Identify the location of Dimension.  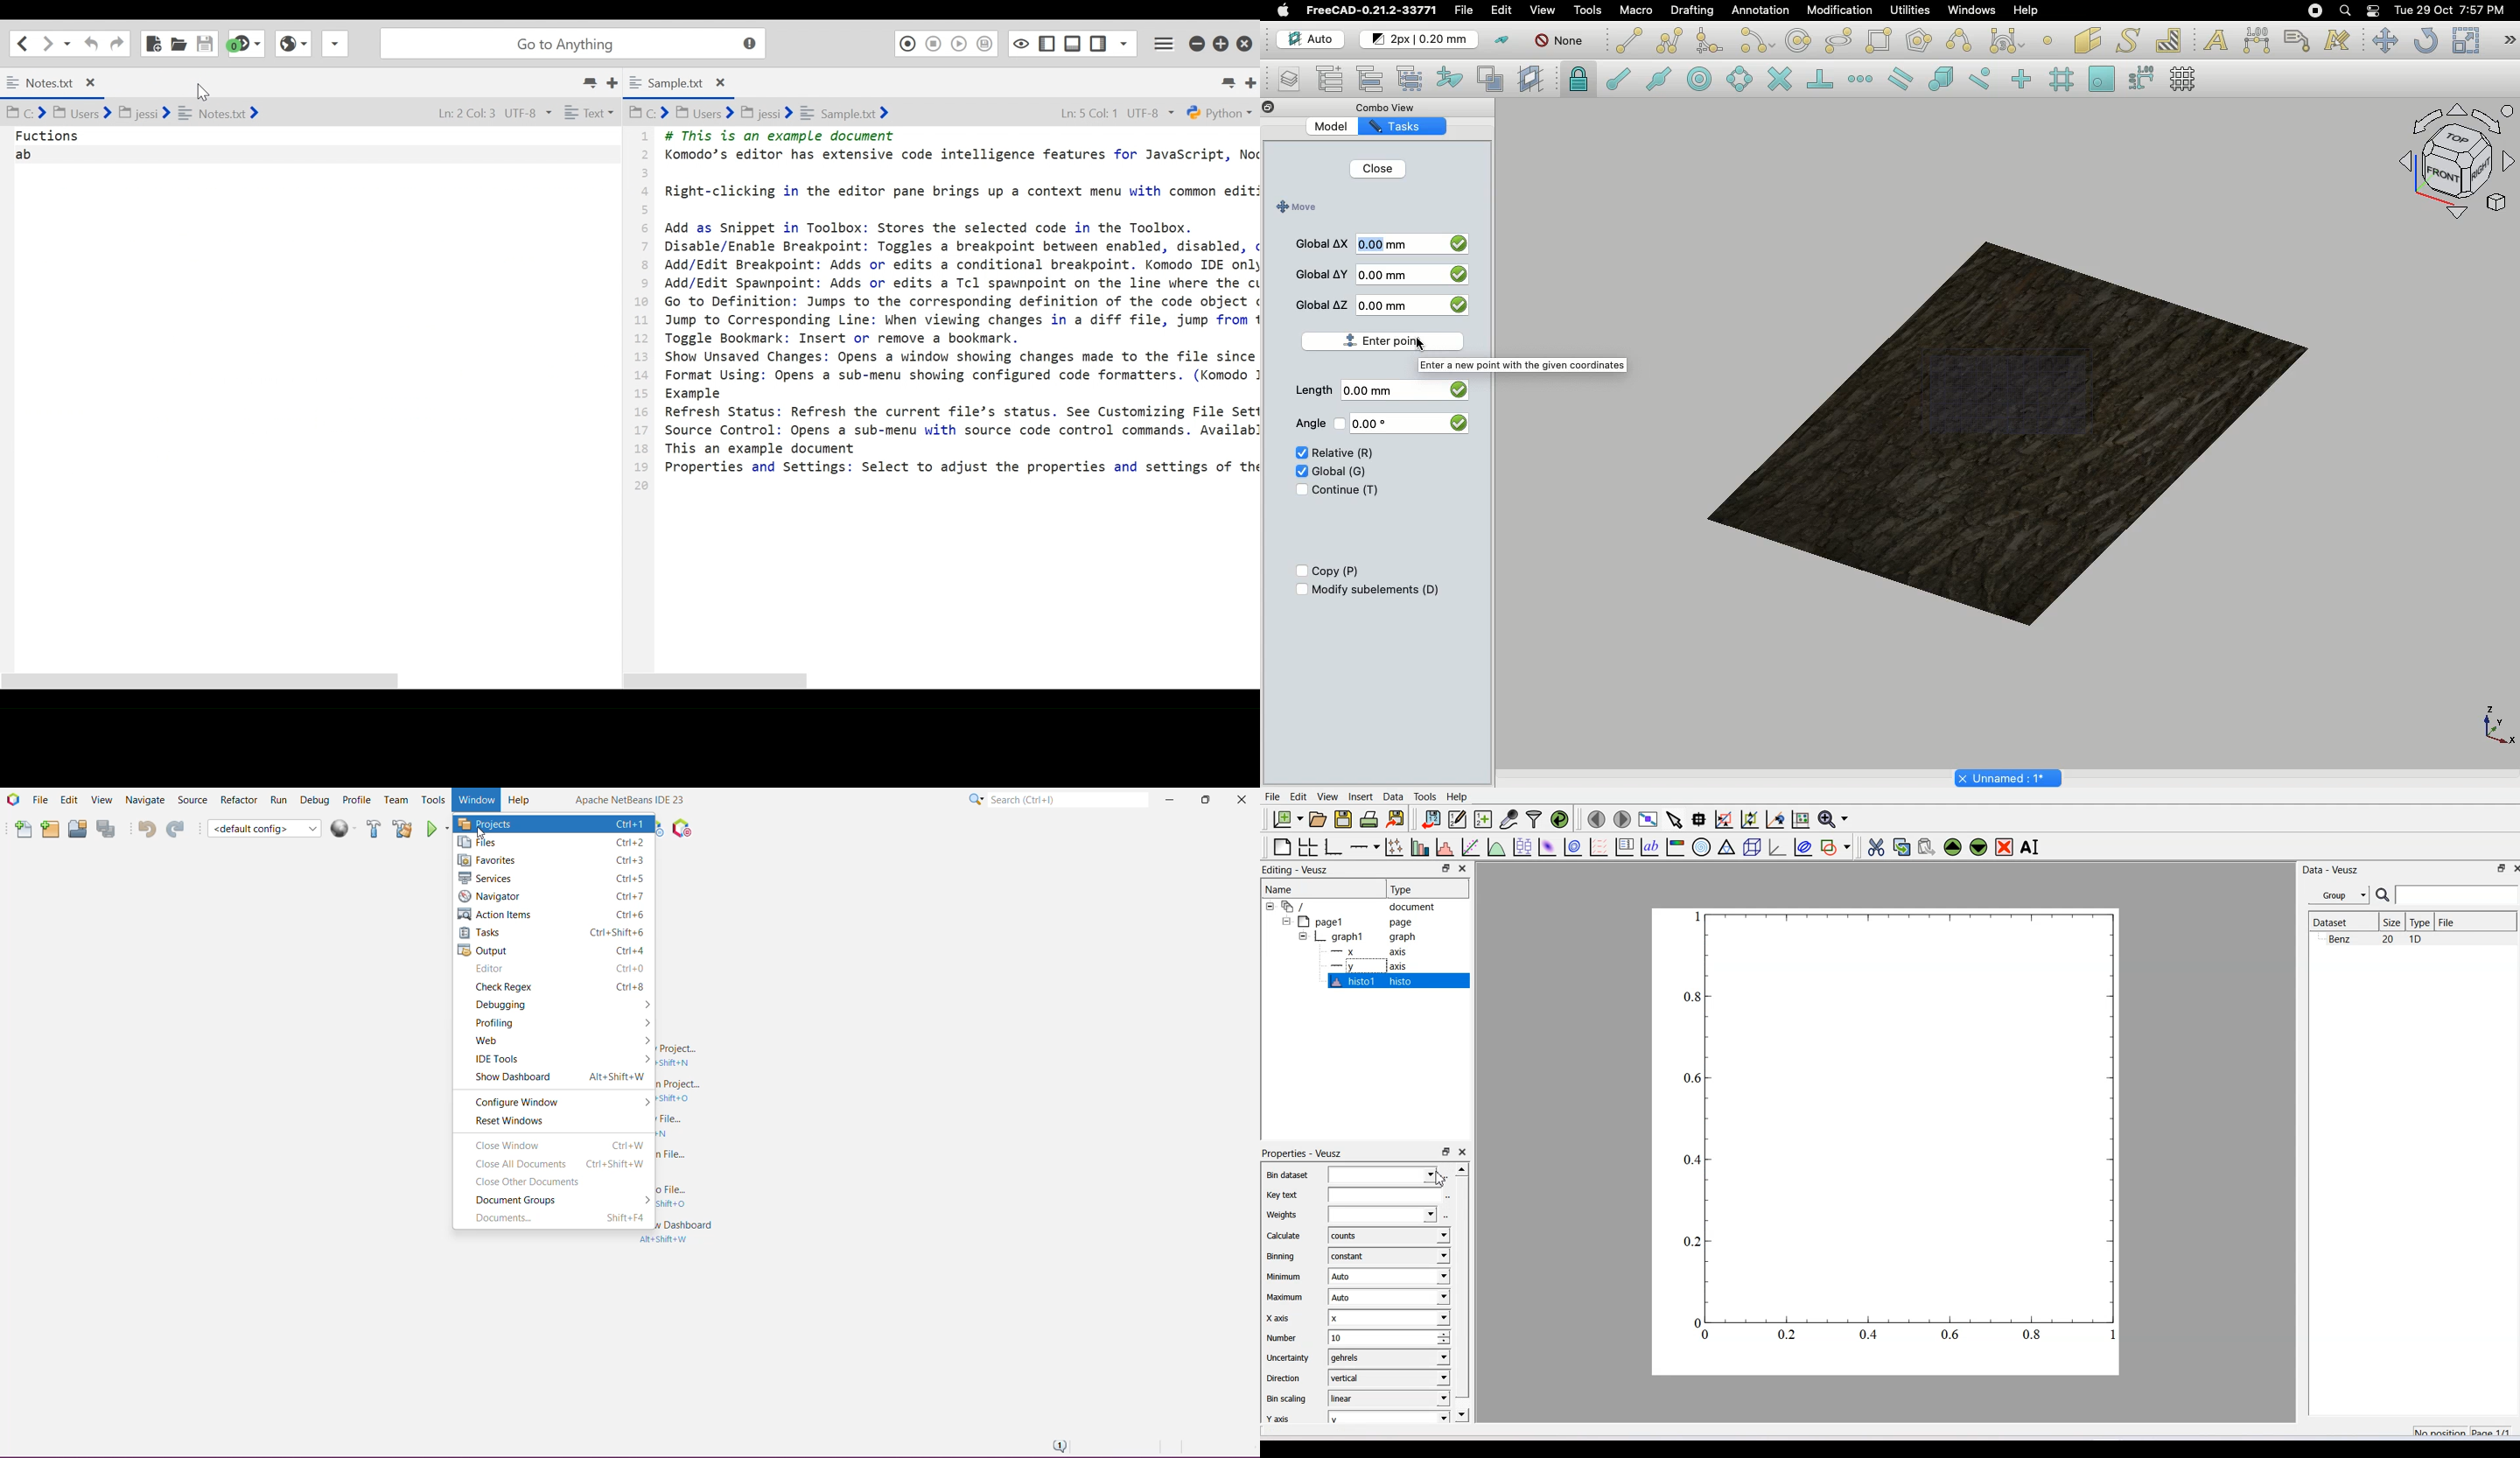
(2258, 40).